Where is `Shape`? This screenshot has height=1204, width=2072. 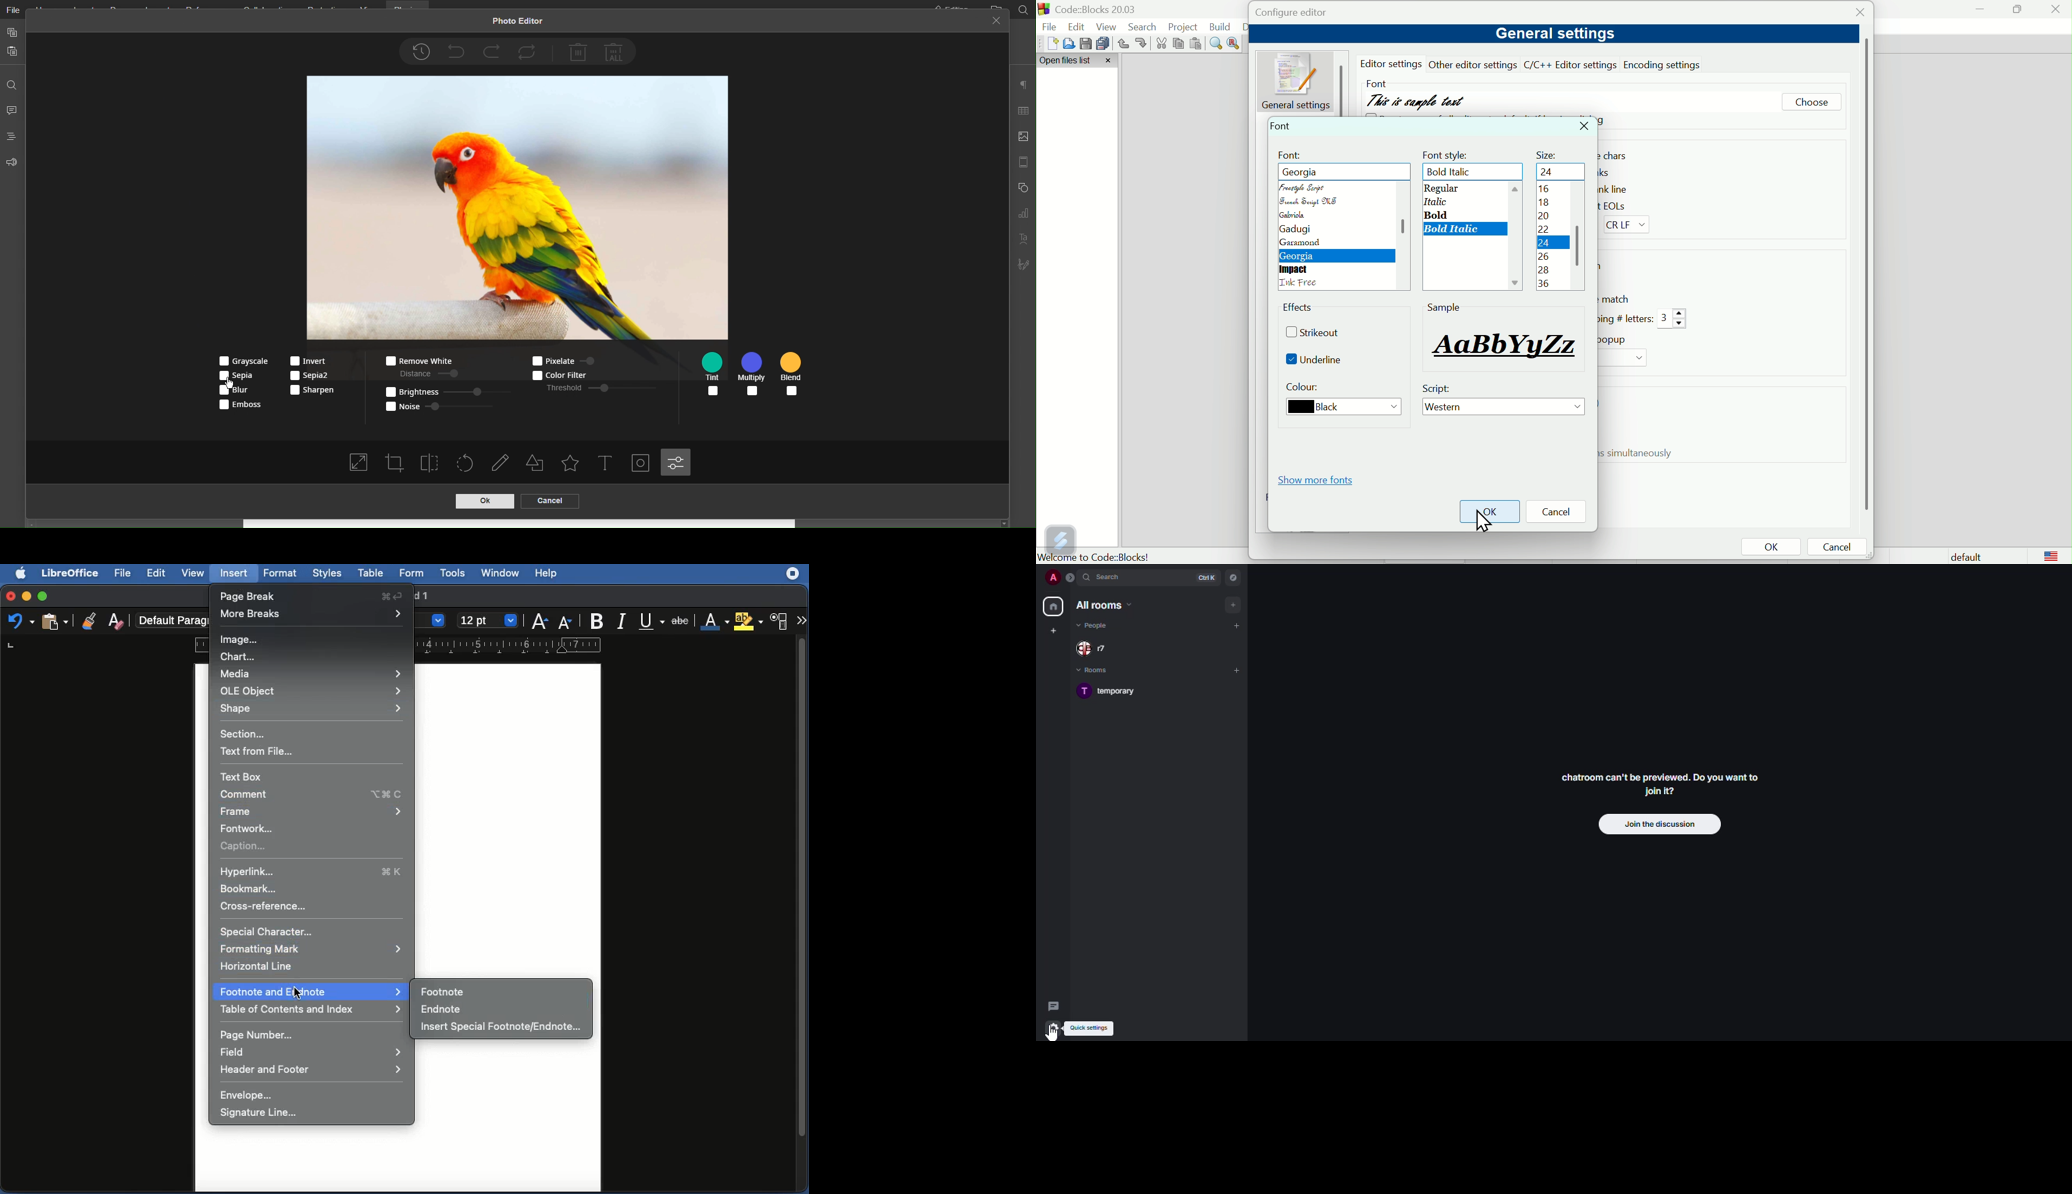
Shape is located at coordinates (315, 708).